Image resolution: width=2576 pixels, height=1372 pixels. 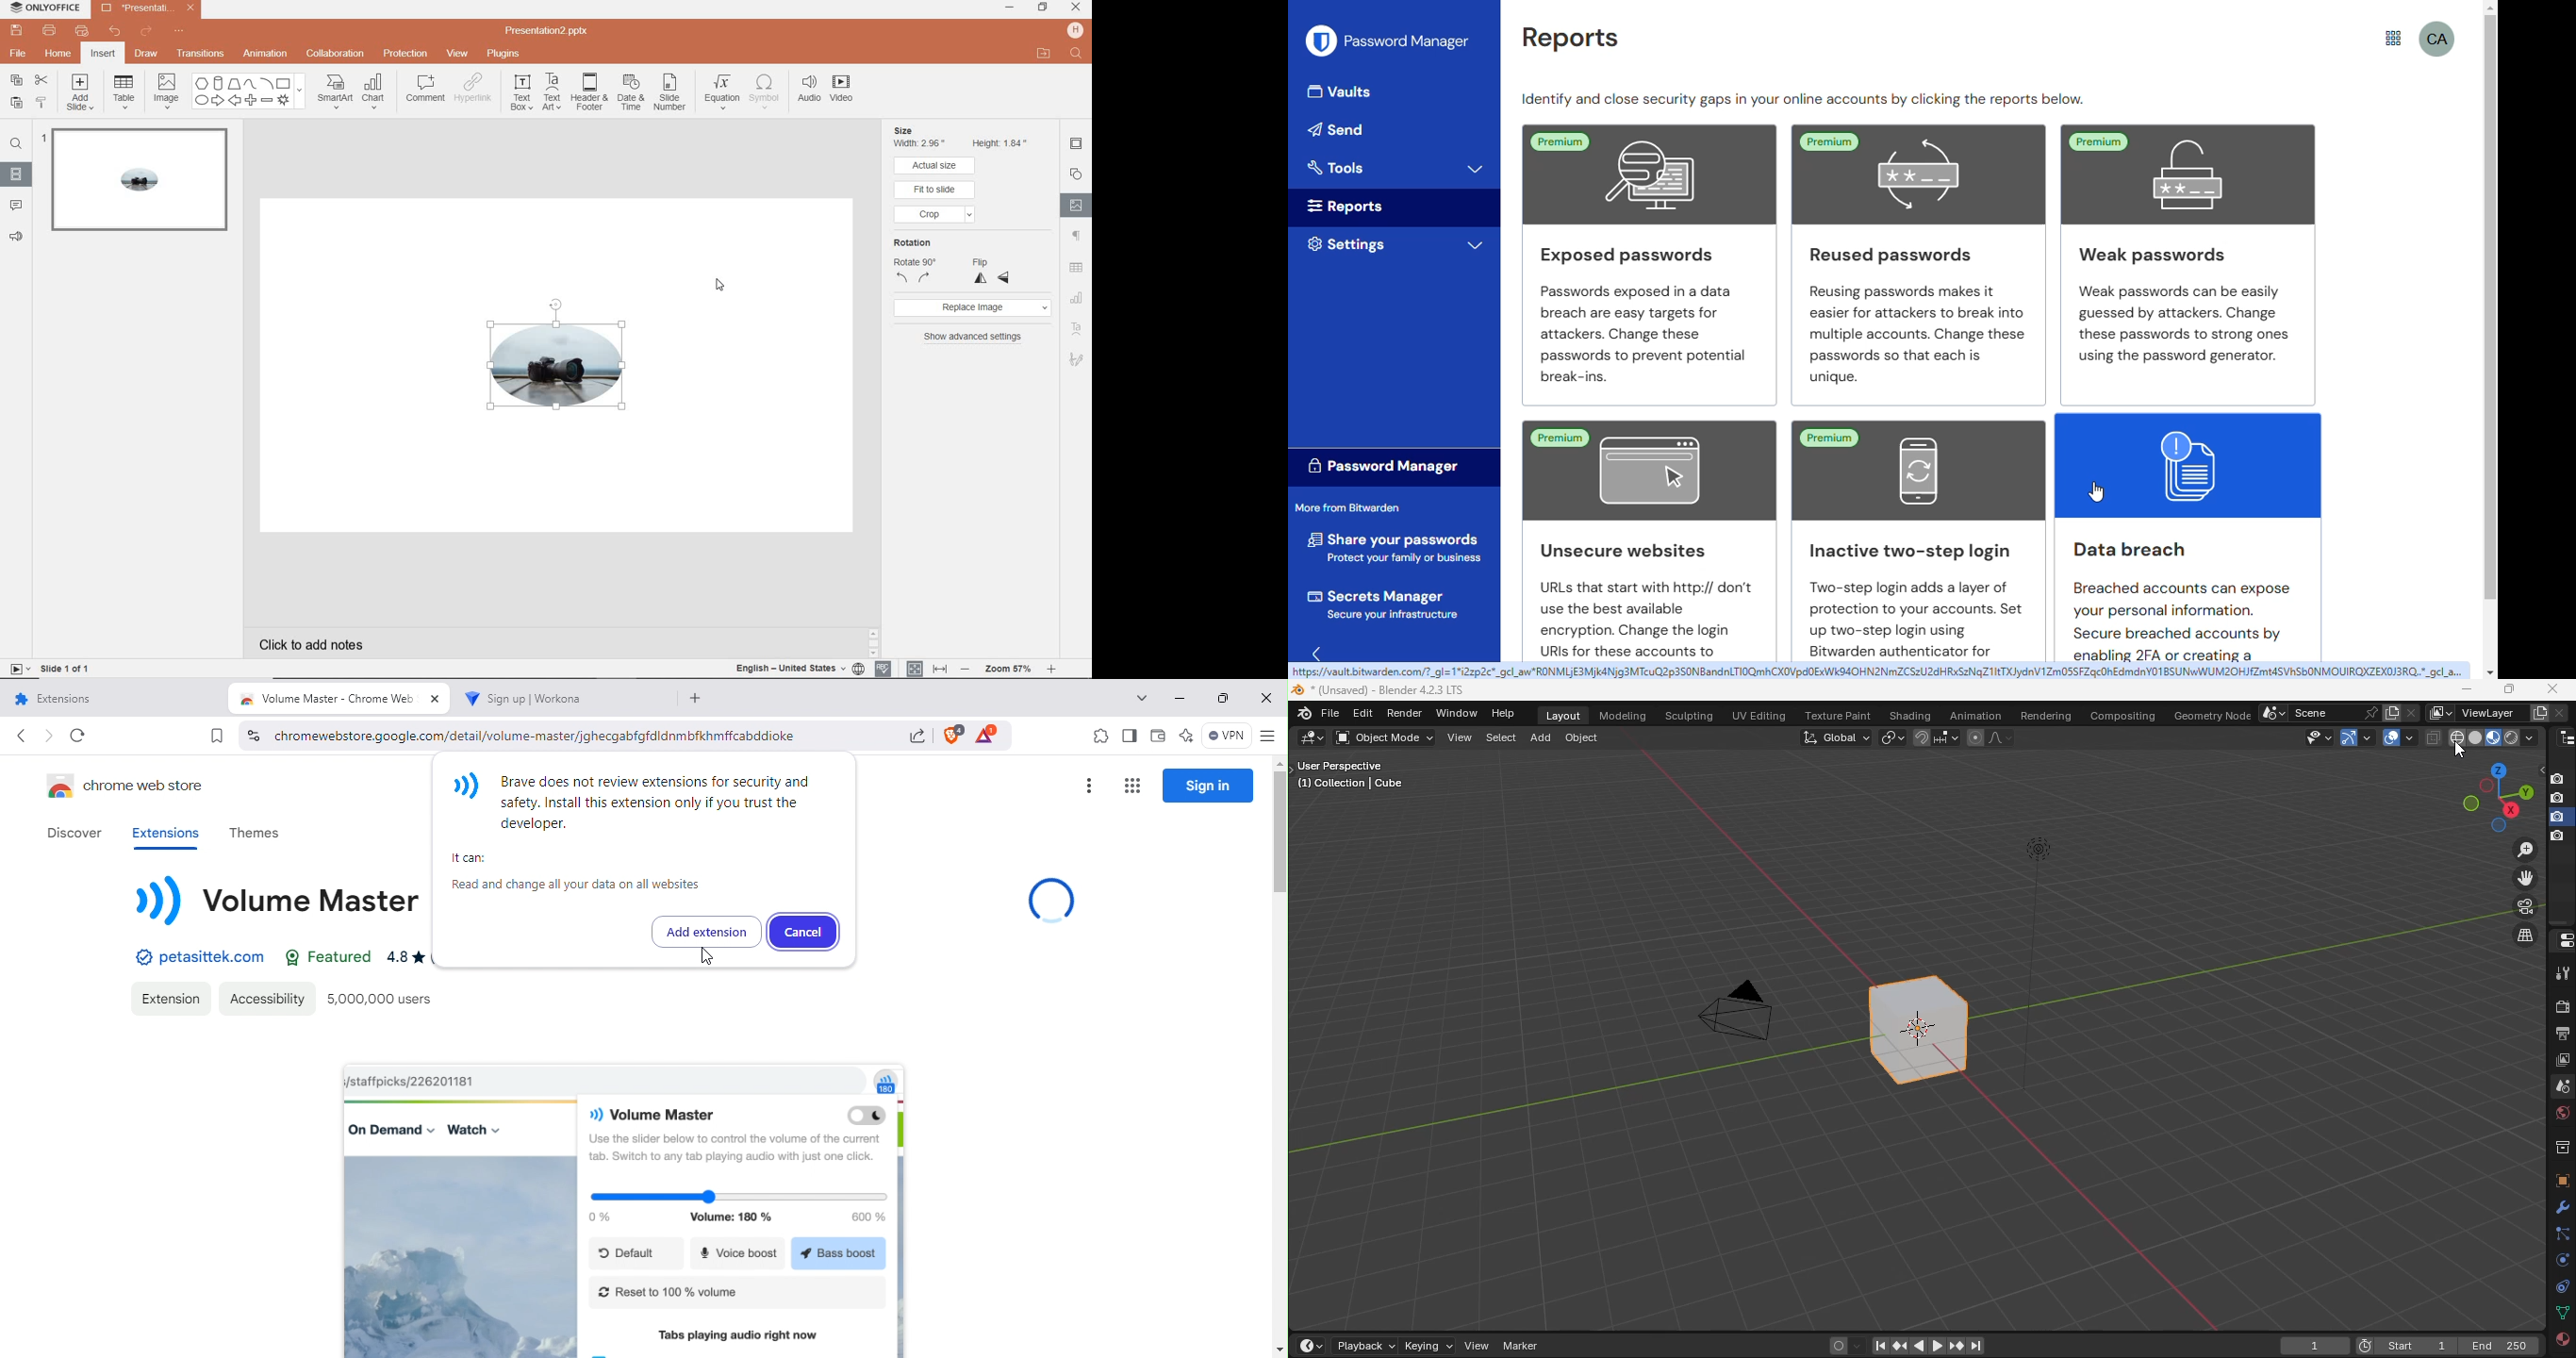 What do you see at coordinates (42, 79) in the screenshot?
I see `cut` at bounding box center [42, 79].